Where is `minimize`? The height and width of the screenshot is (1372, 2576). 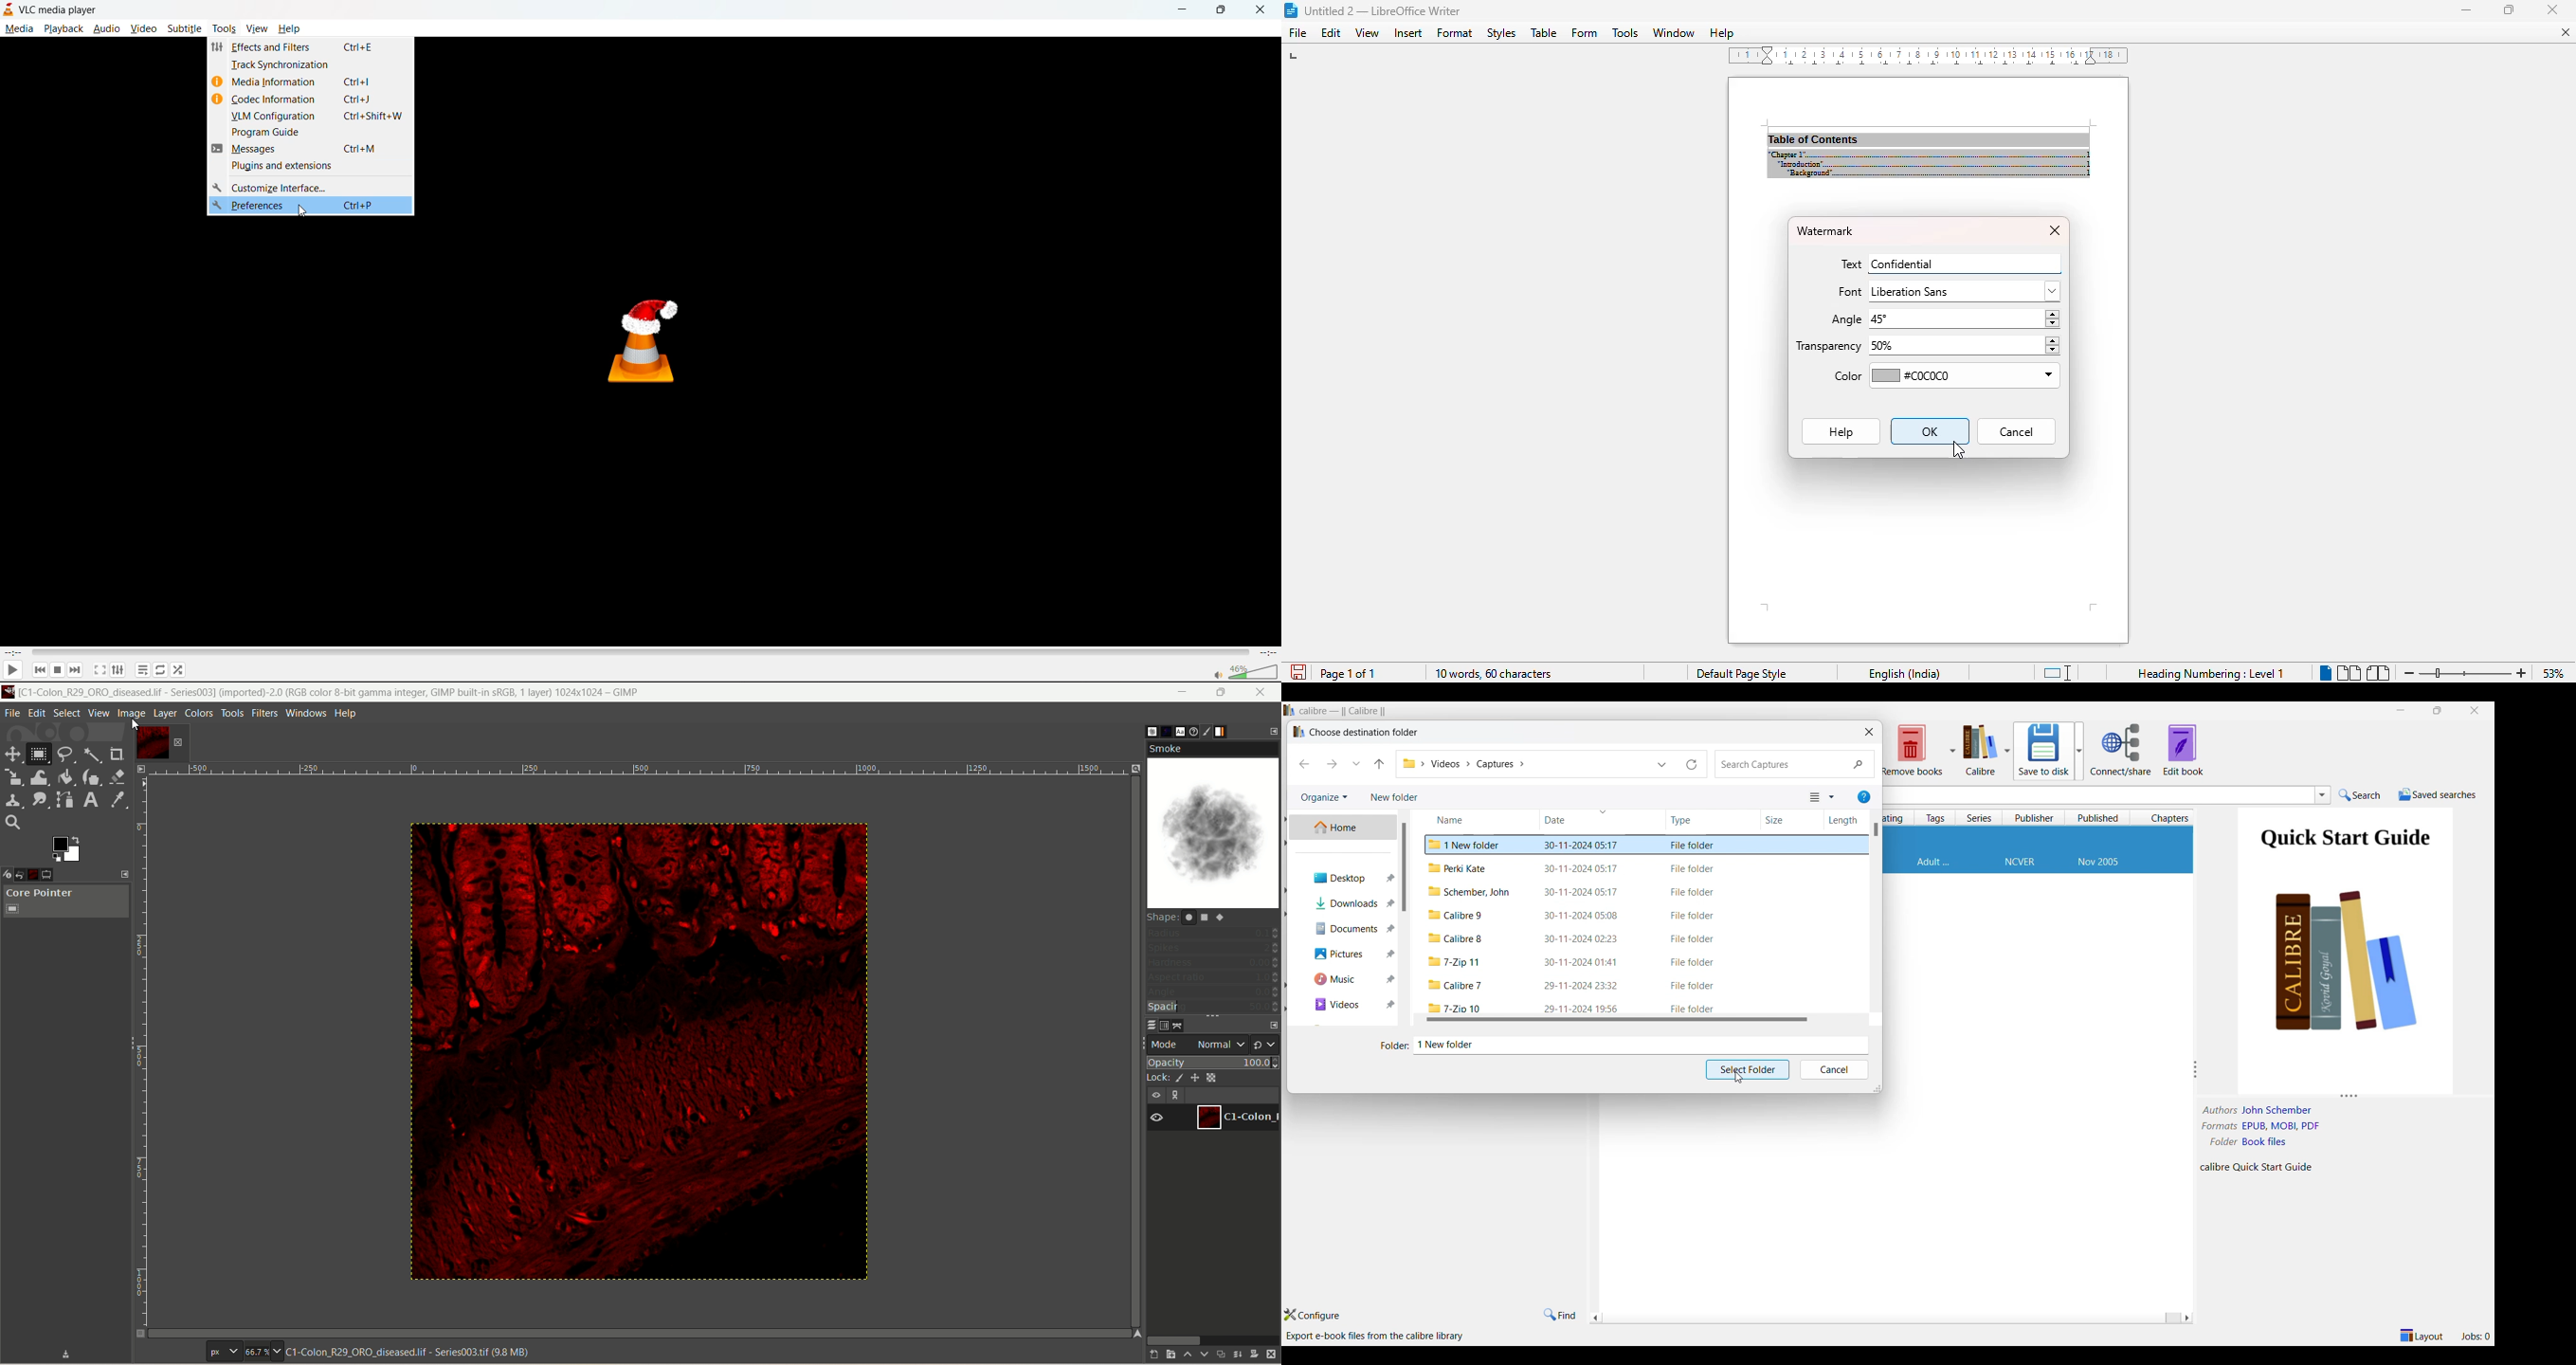
minimize is located at coordinates (2467, 9).